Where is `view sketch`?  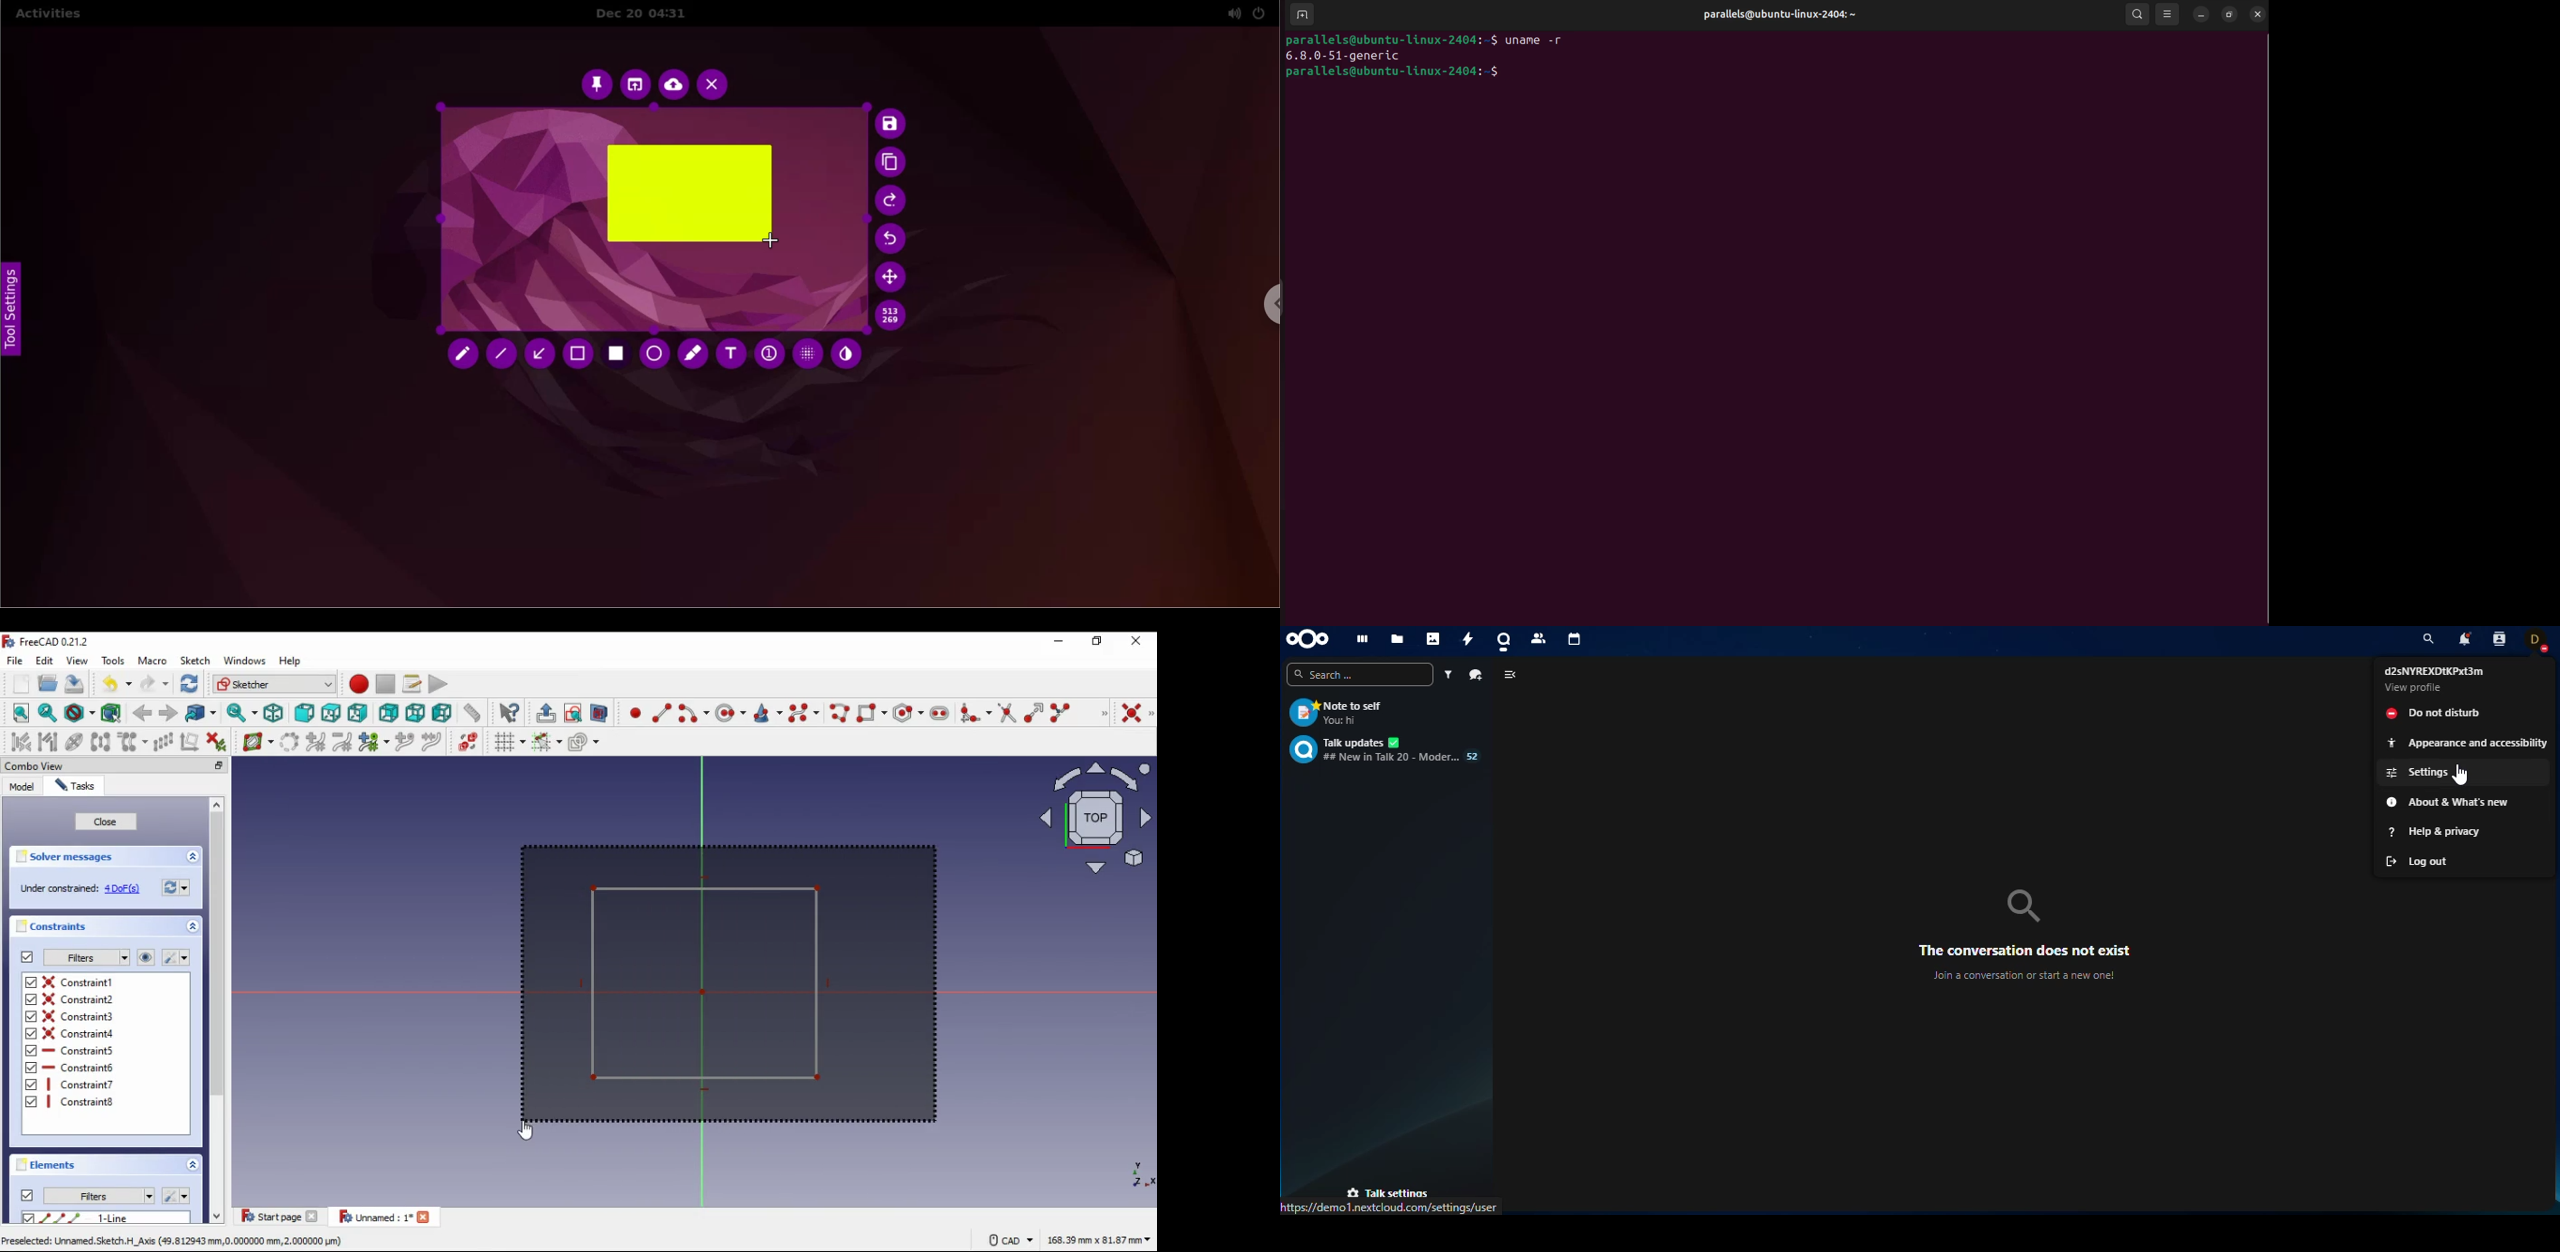 view sketch is located at coordinates (573, 713).